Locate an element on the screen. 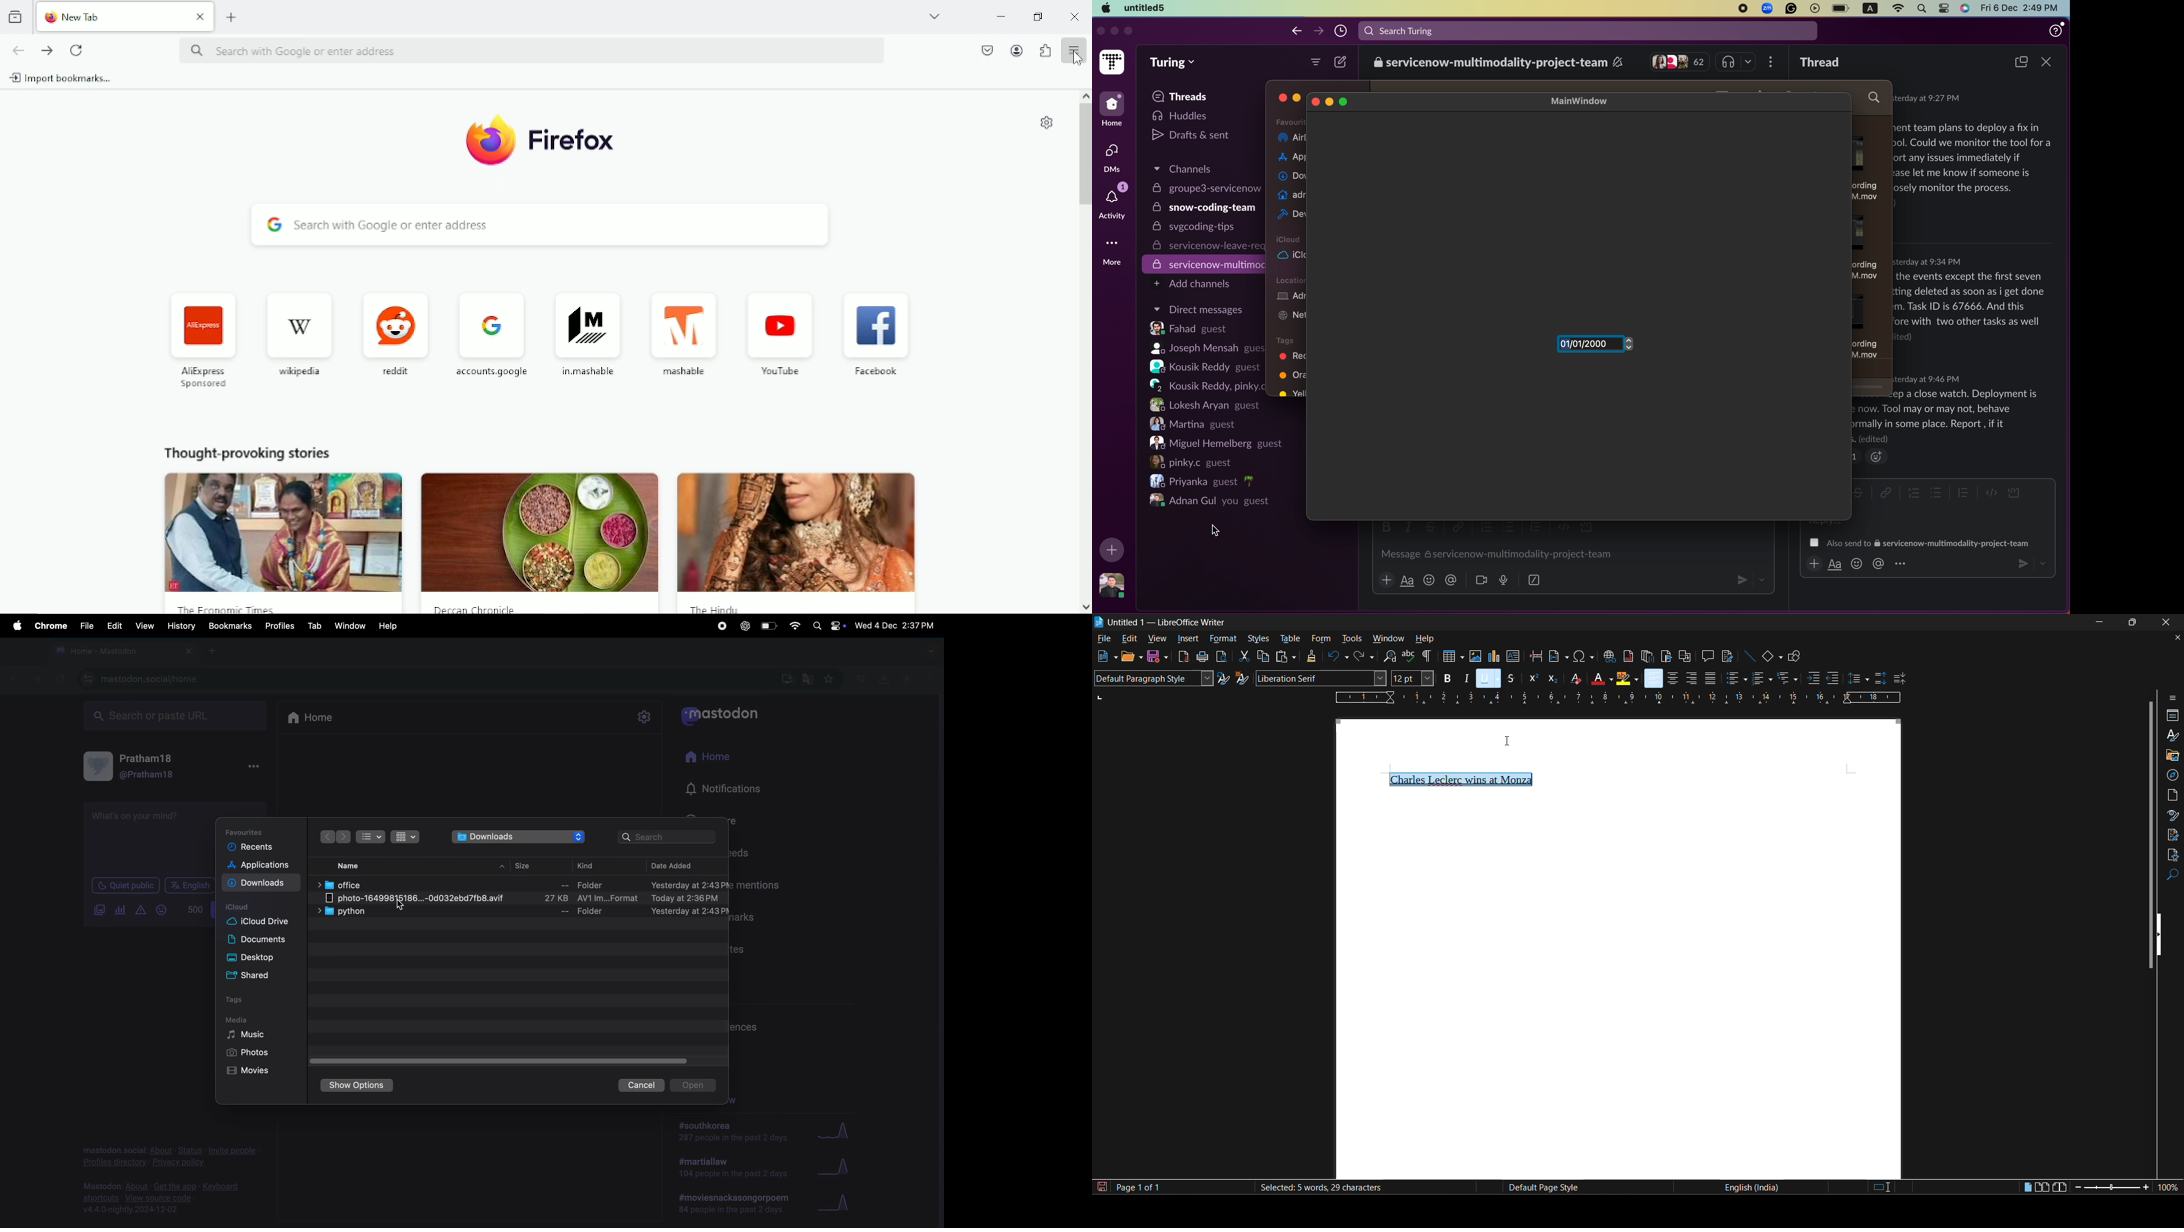  new is located at coordinates (1107, 657).